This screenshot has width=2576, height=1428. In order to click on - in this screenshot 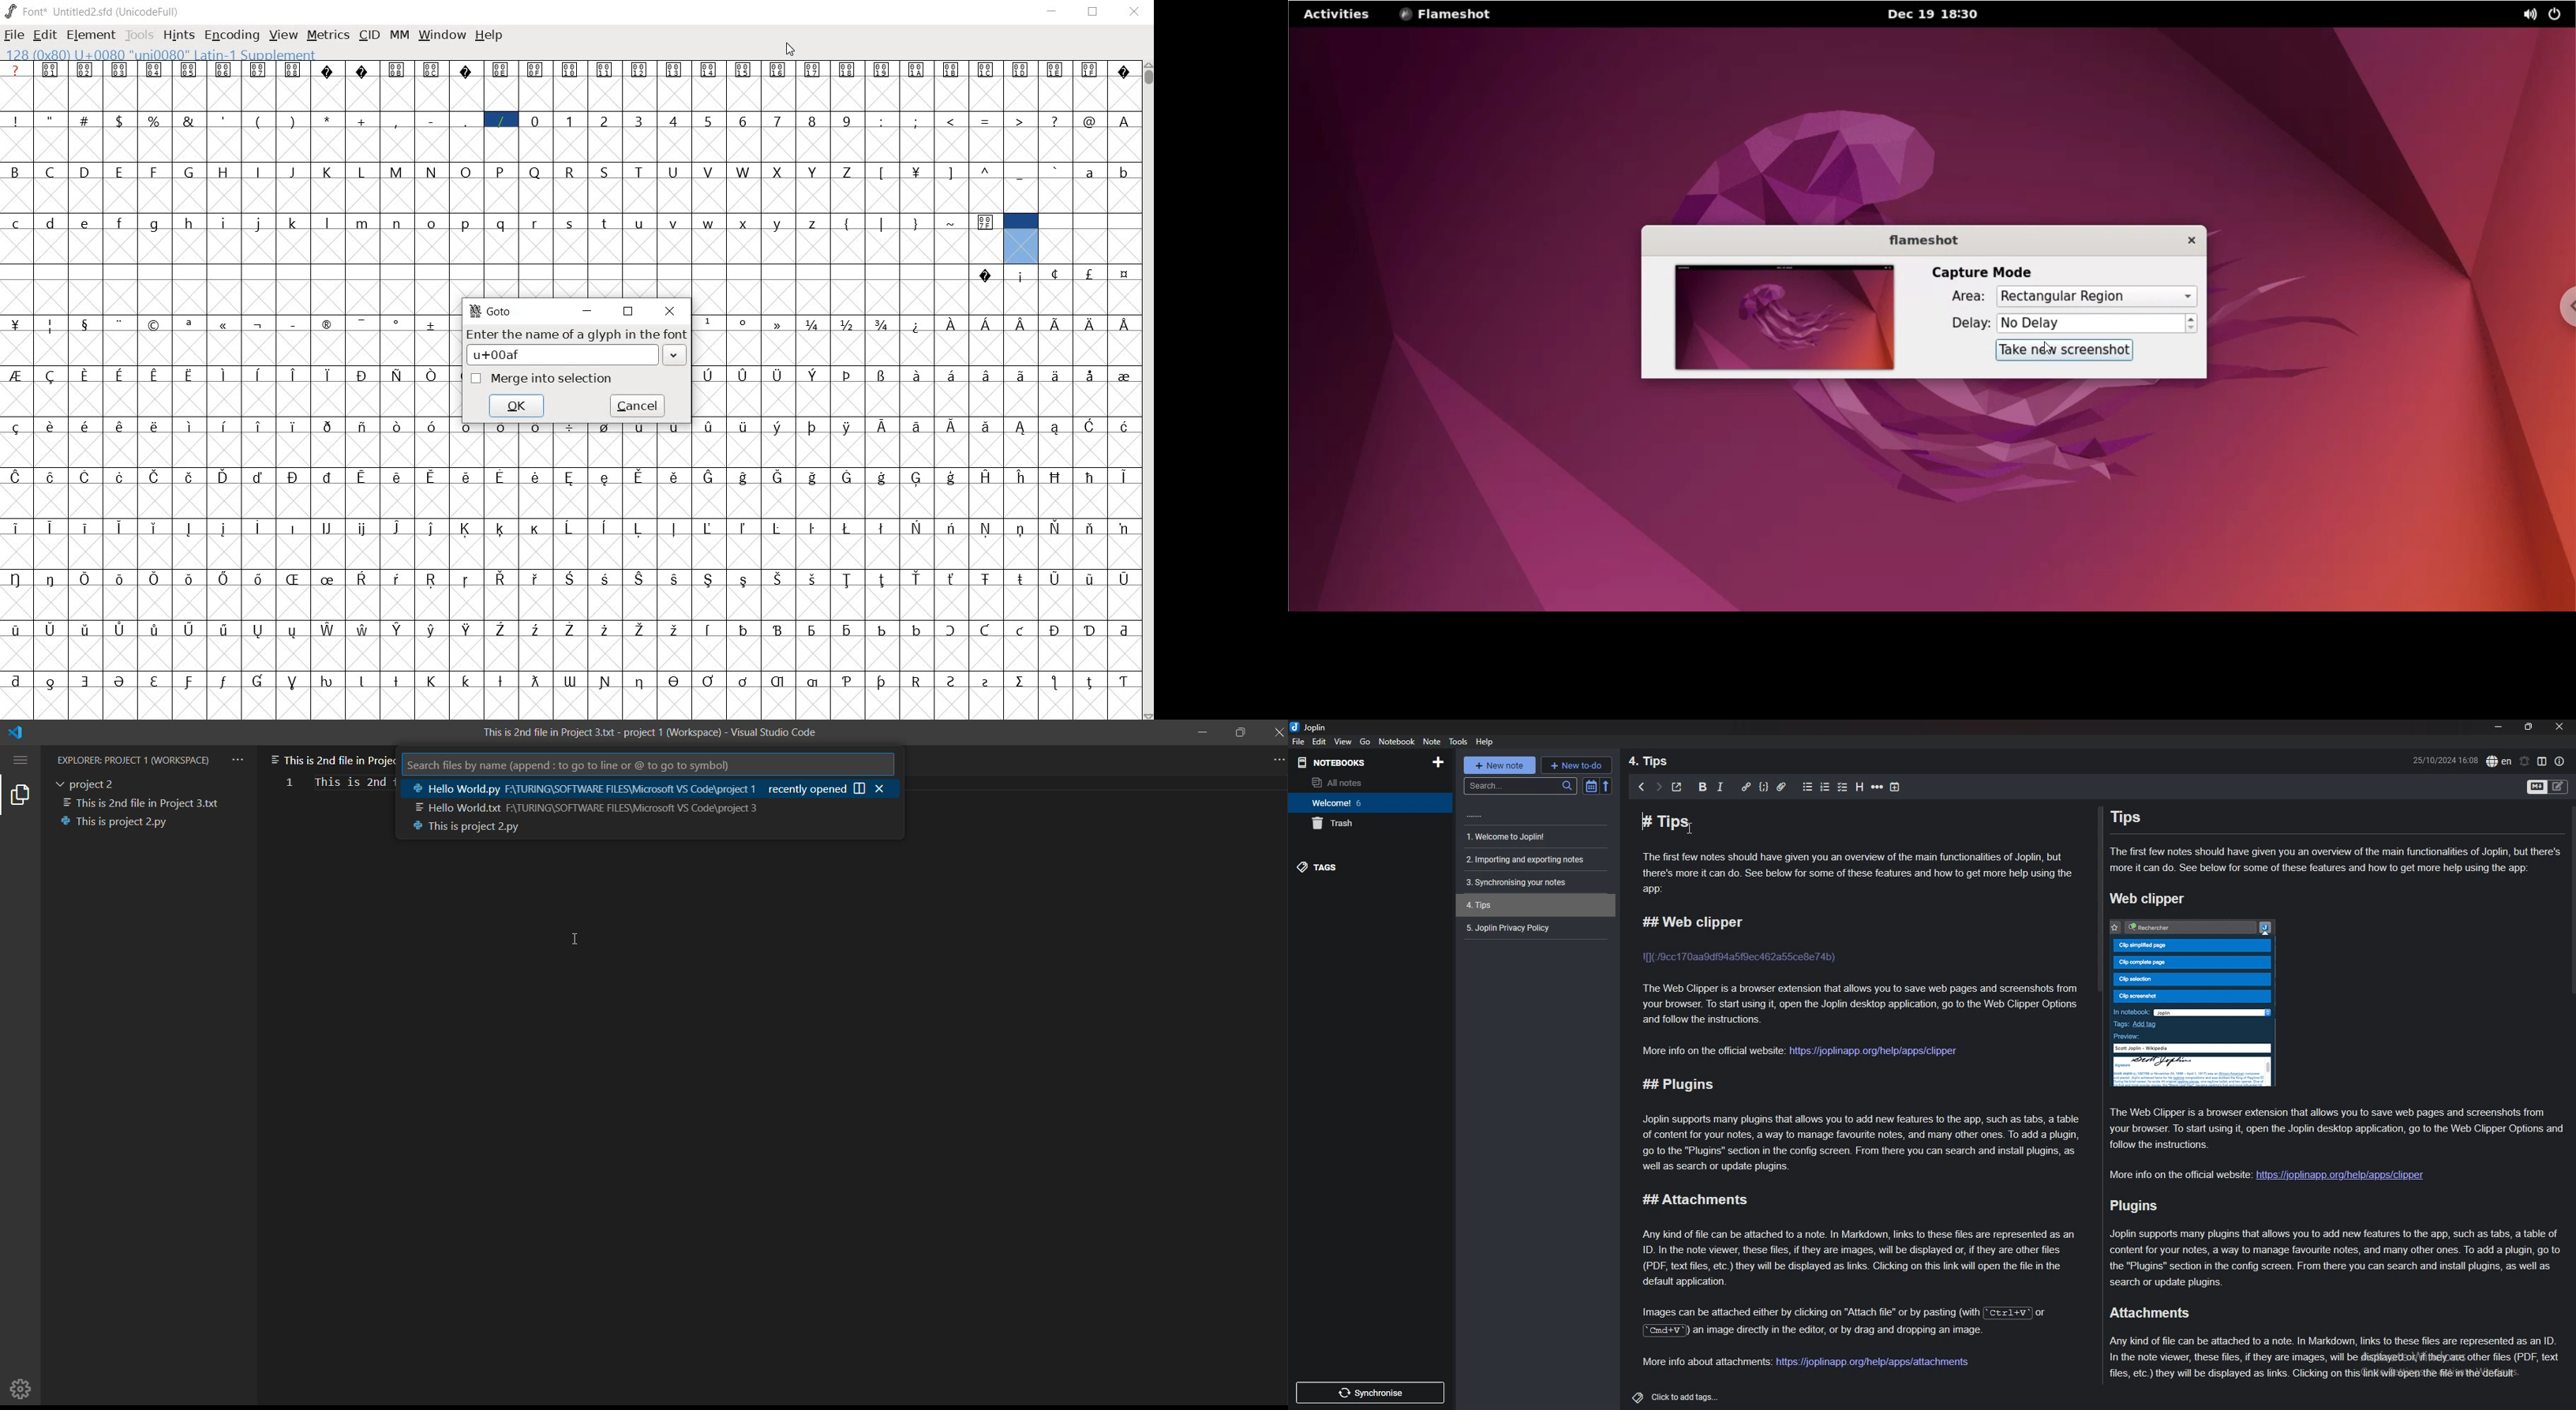, I will do `click(431, 120)`.